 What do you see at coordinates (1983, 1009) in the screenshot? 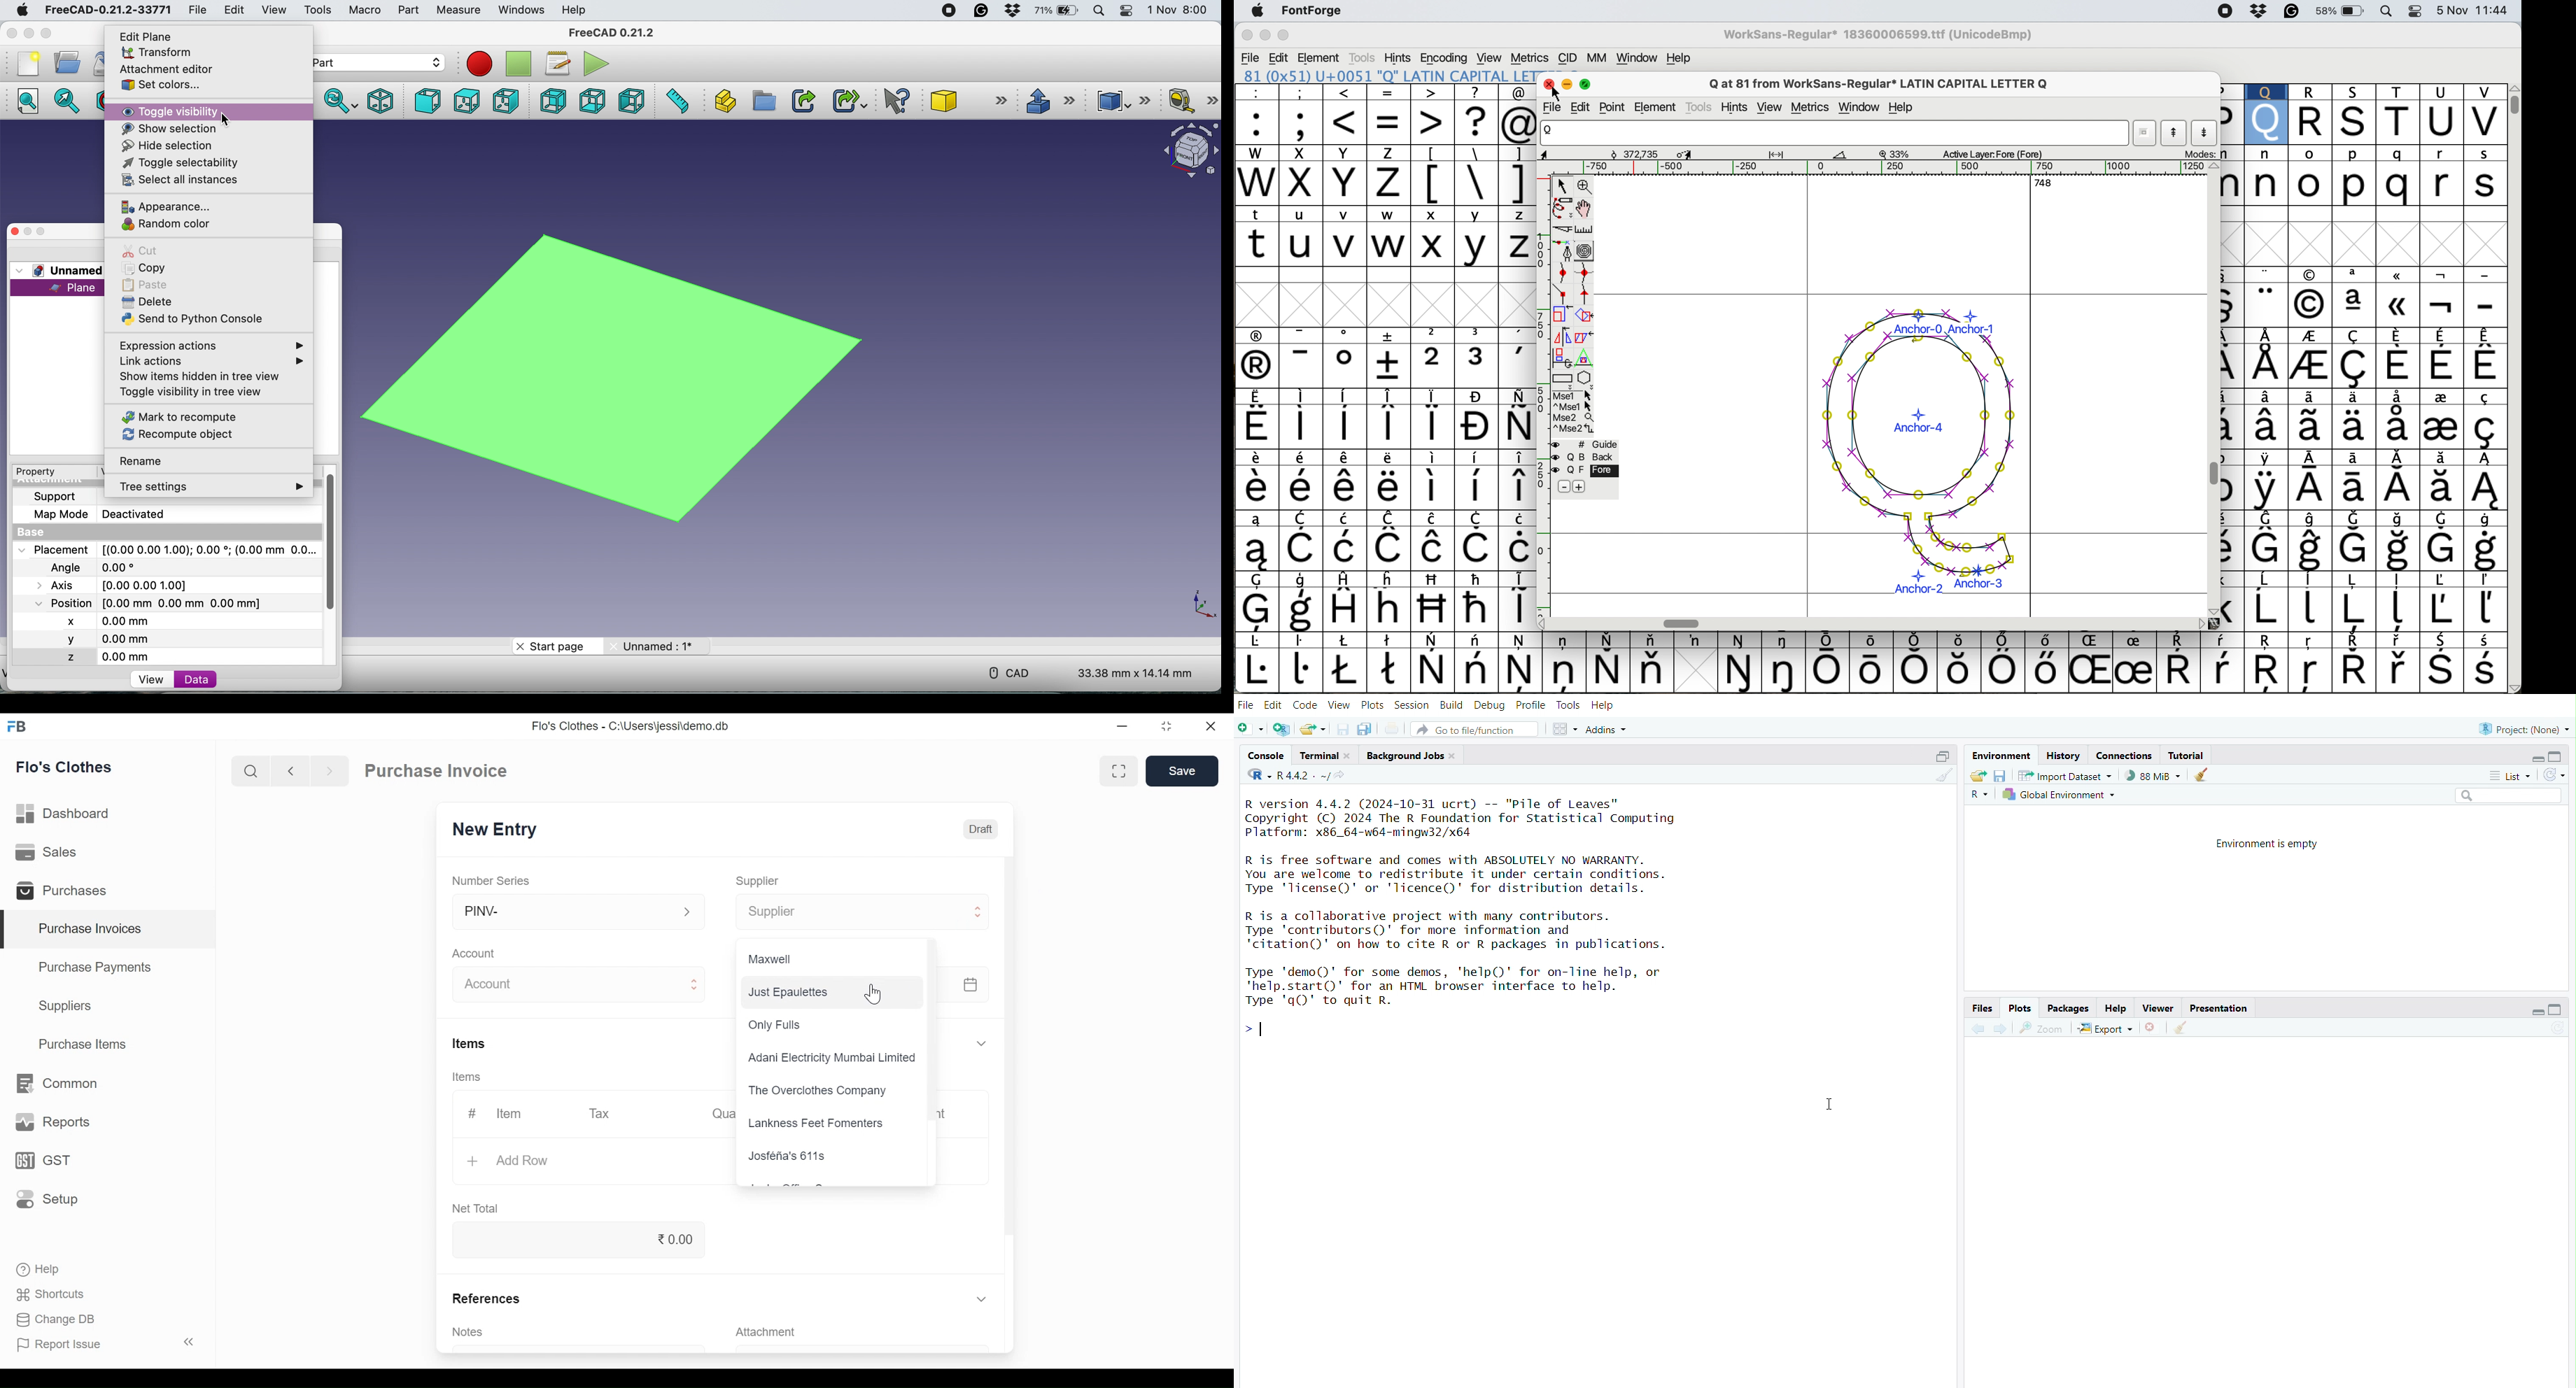
I see `files` at bounding box center [1983, 1009].